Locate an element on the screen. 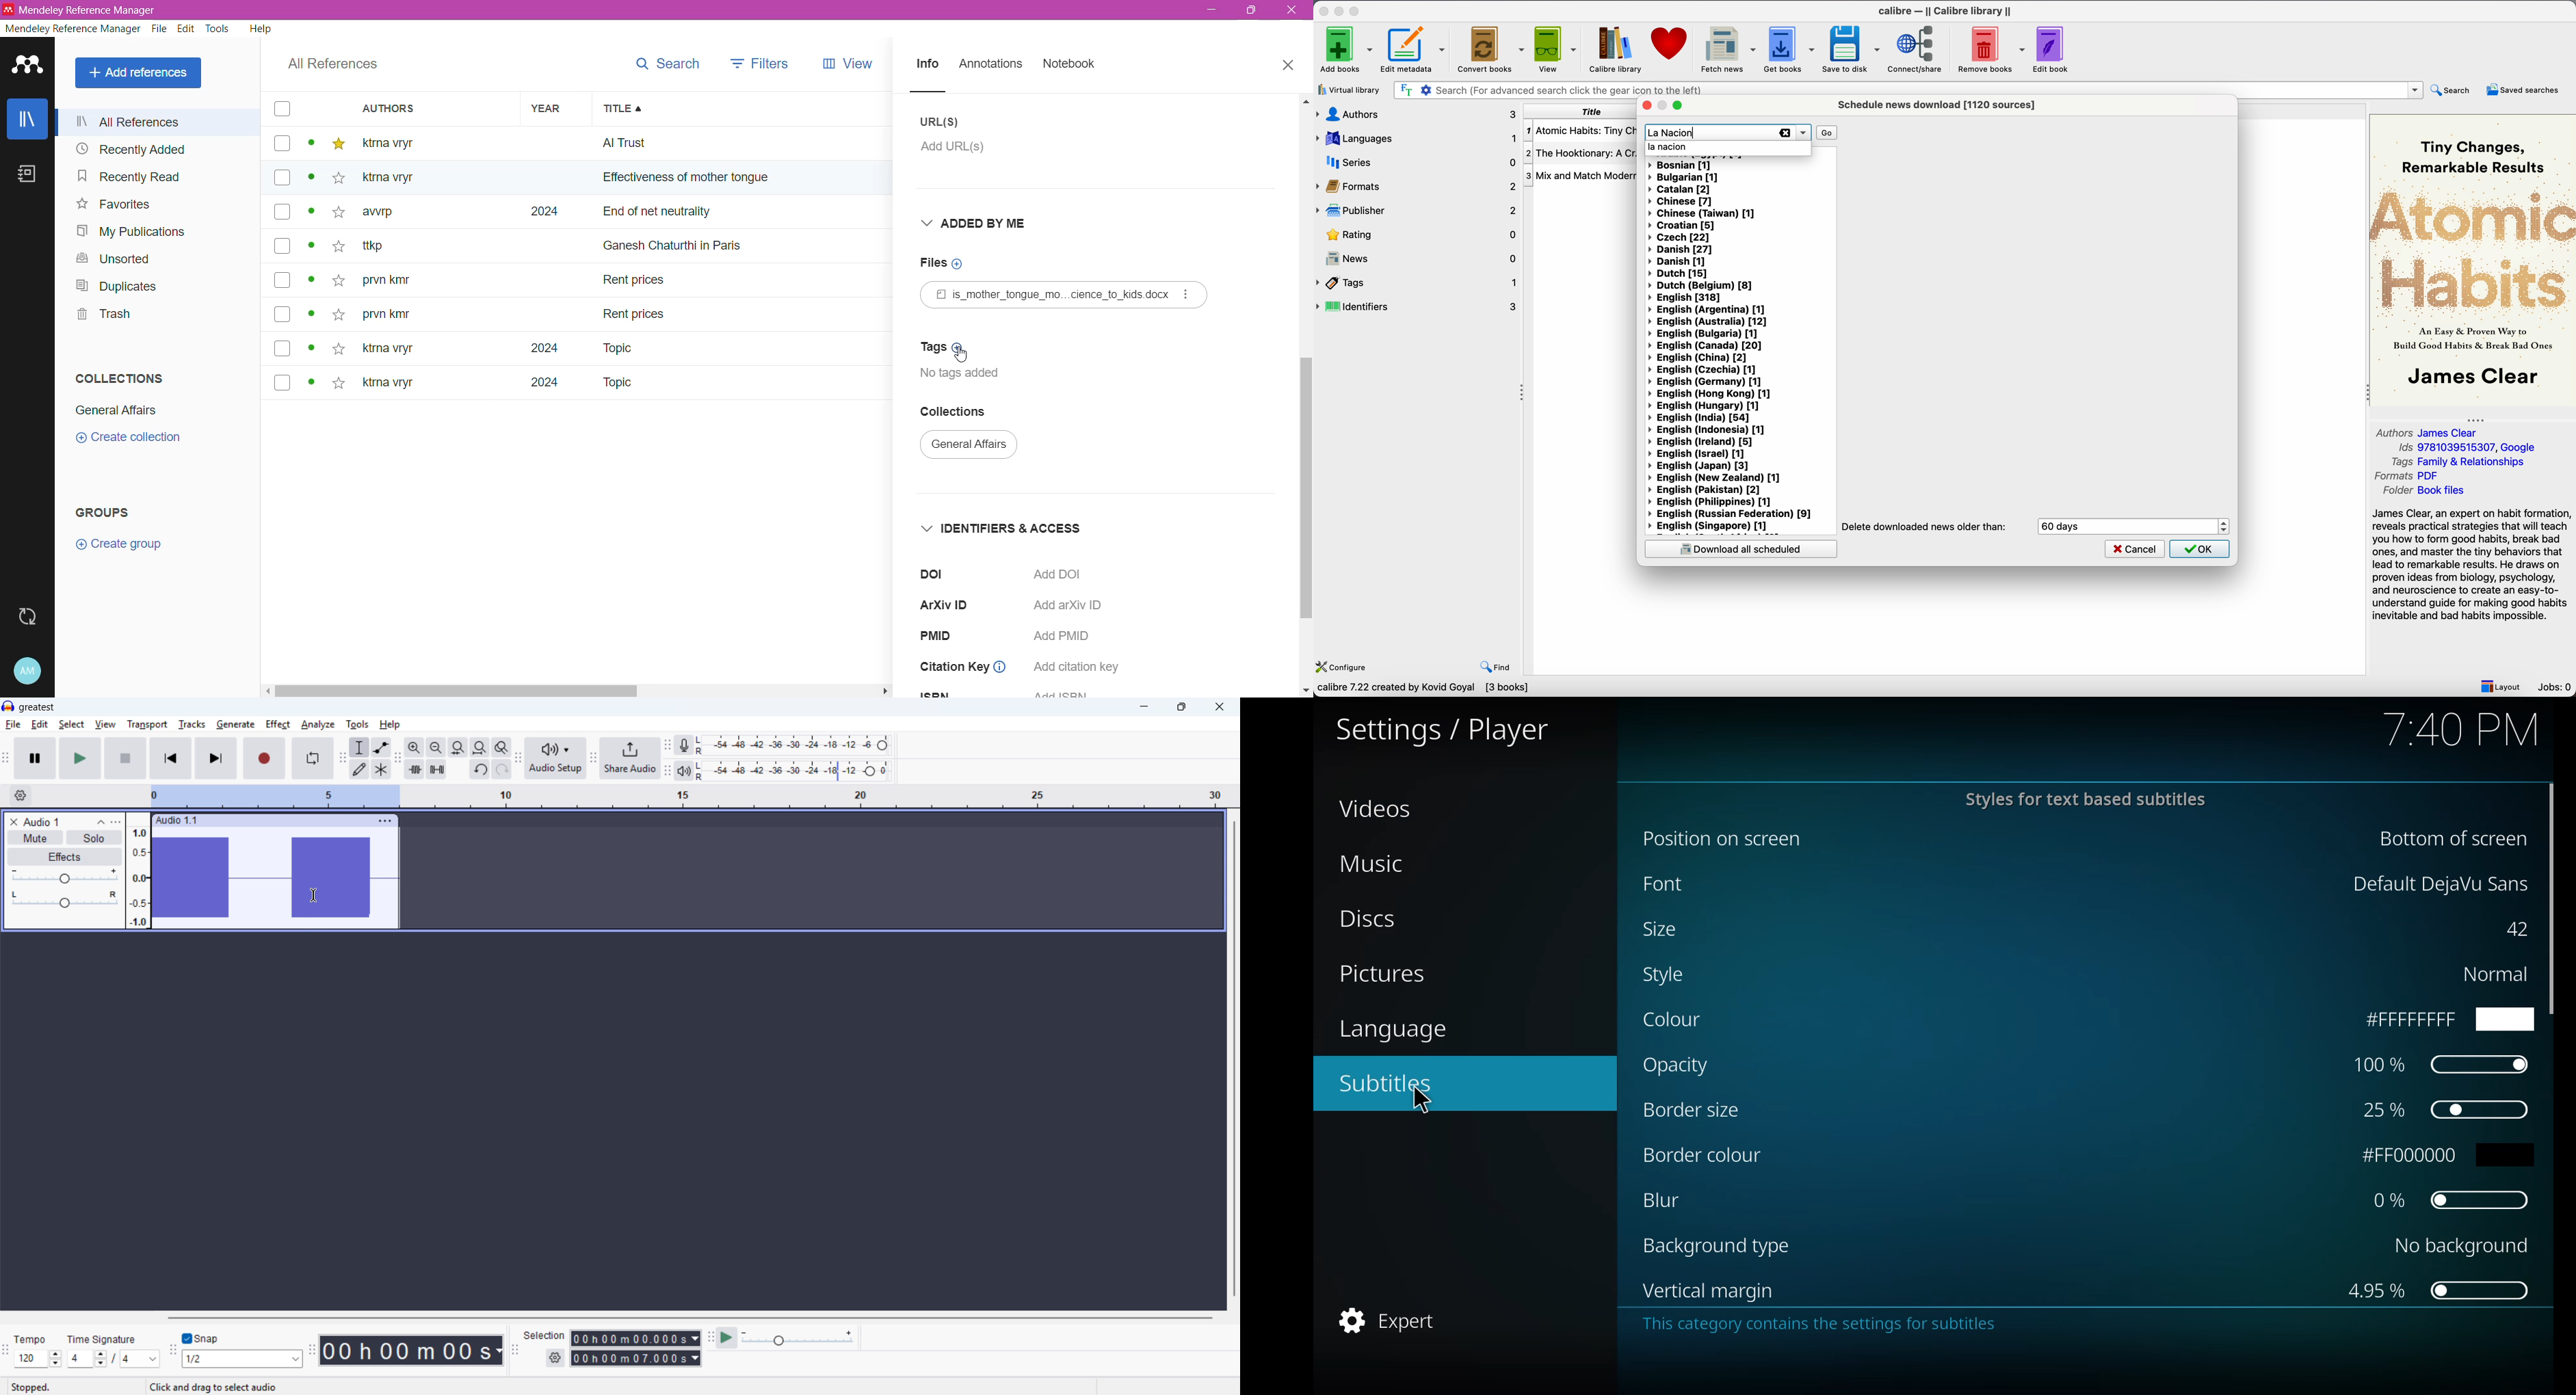 The height and width of the screenshot is (1400, 2576). Title is located at coordinates (750, 109).